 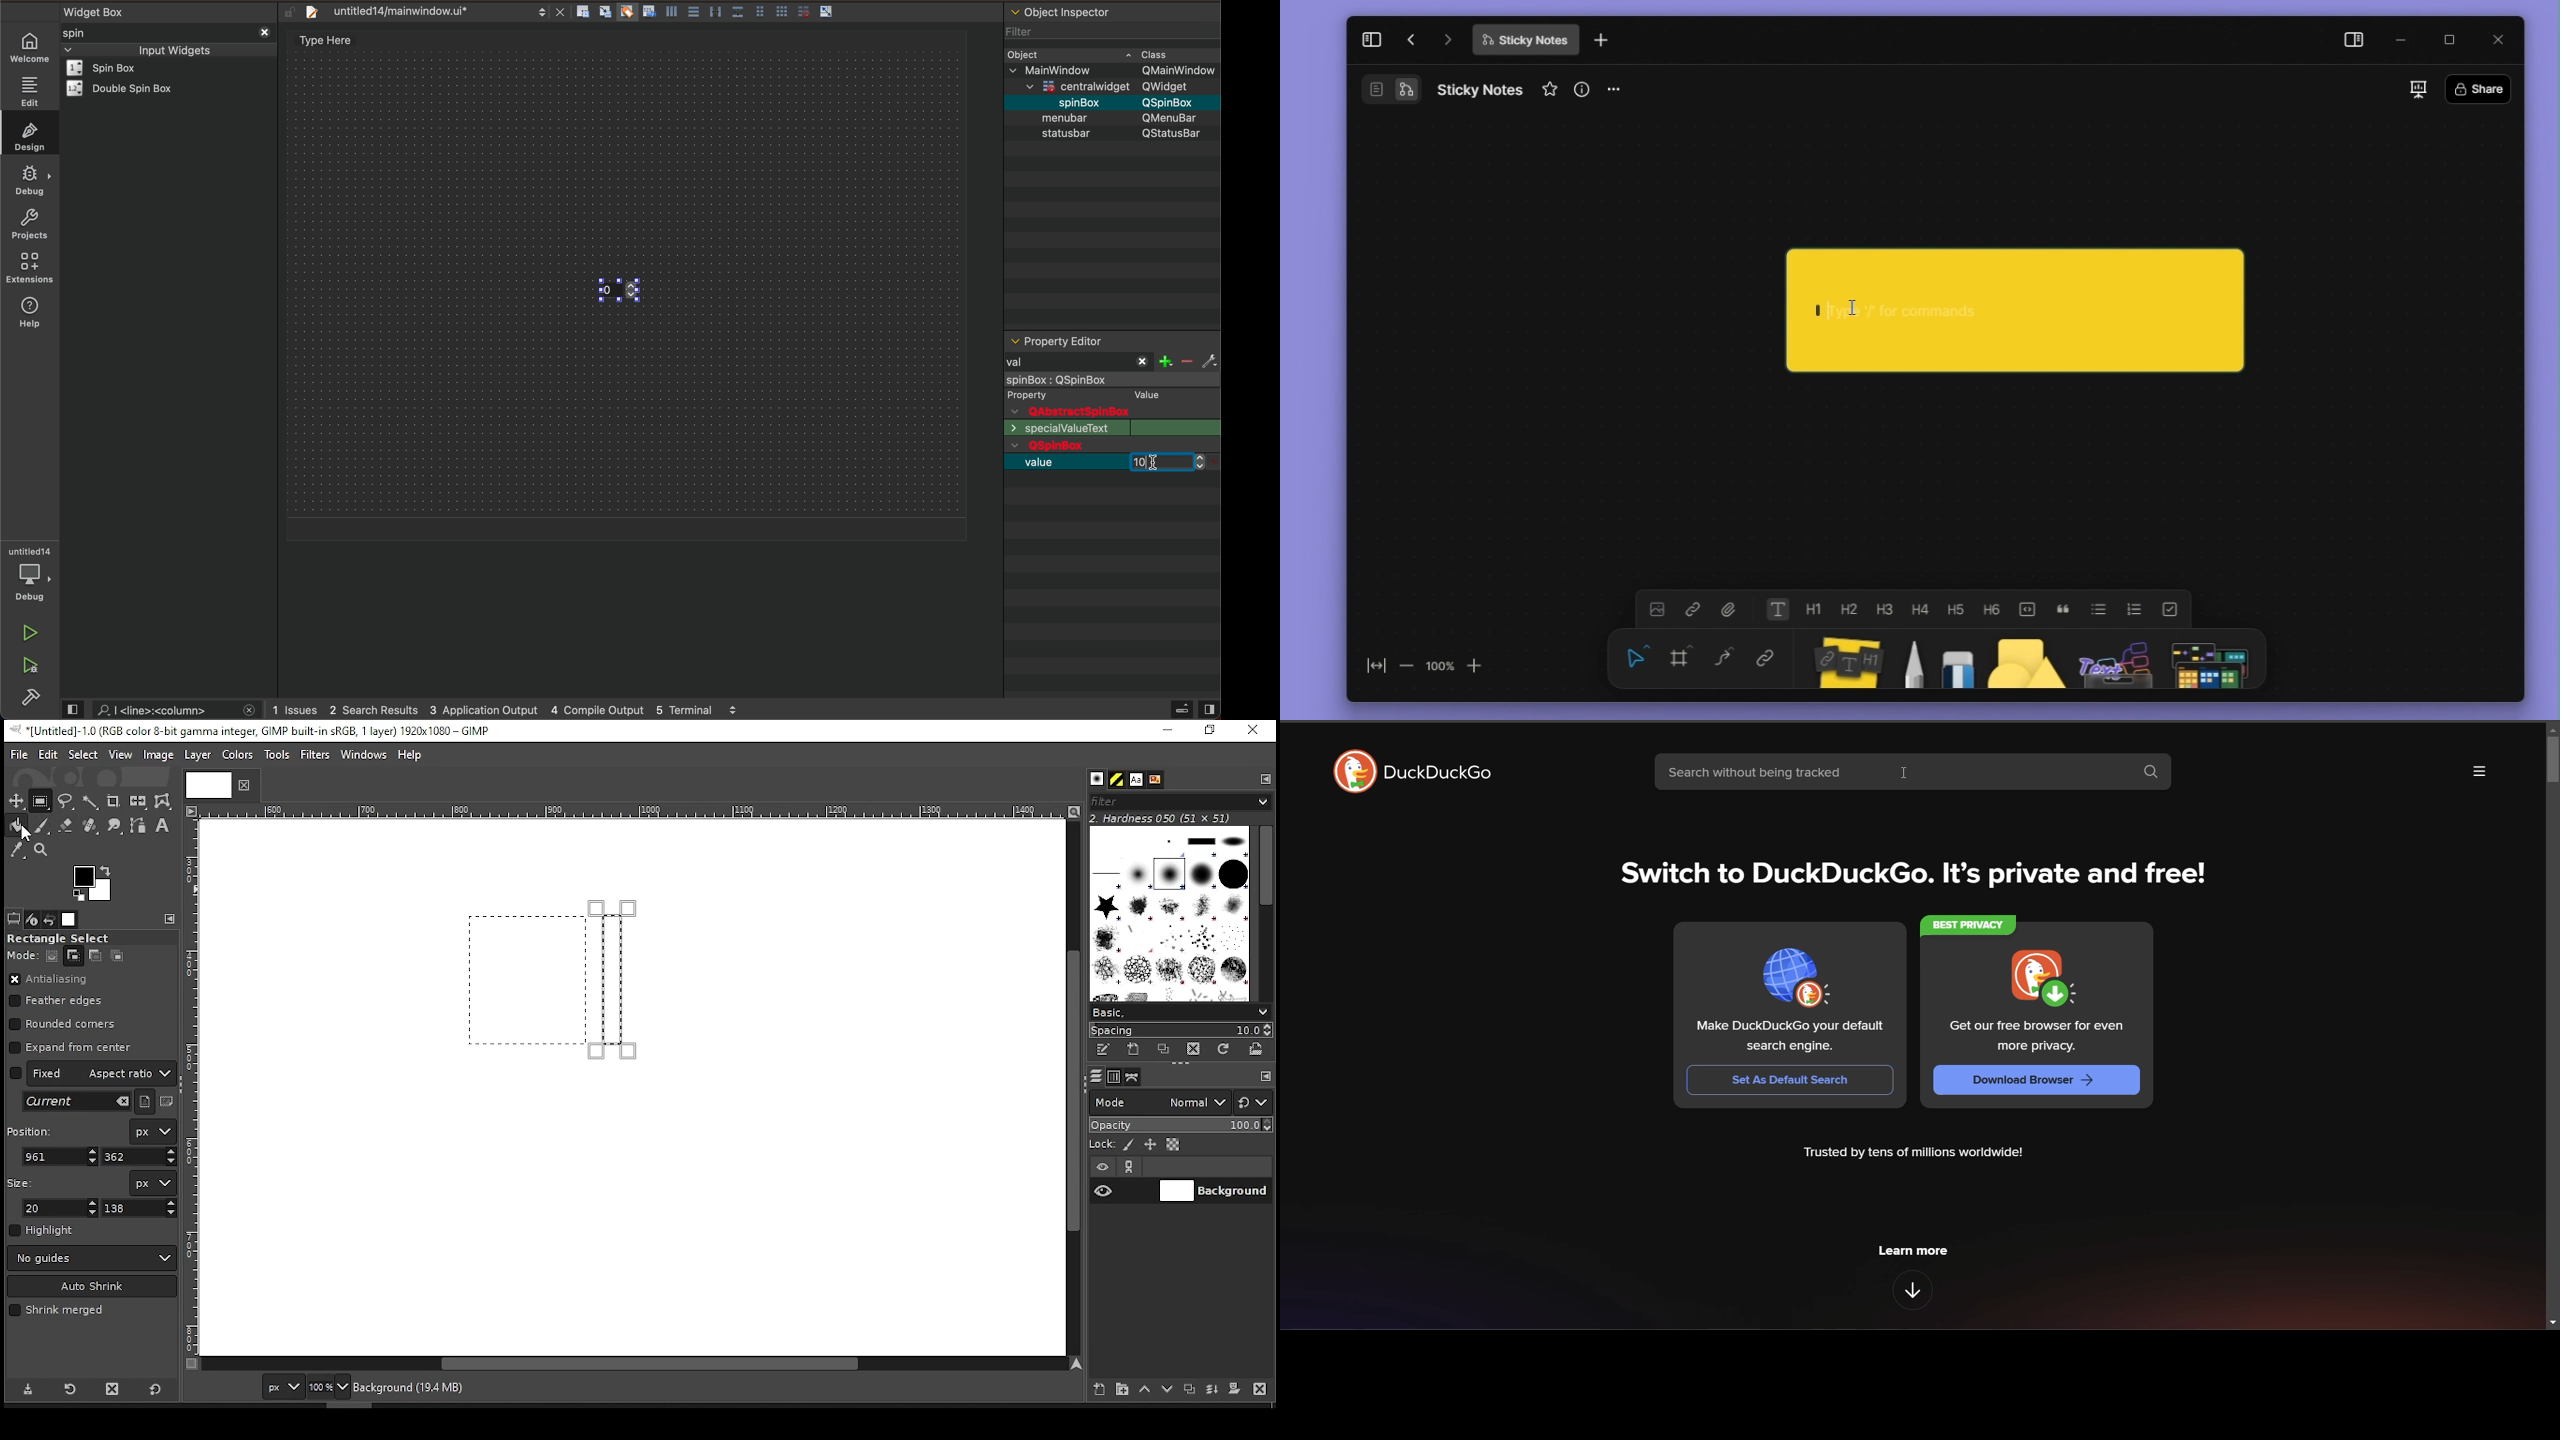 What do you see at coordinates (1853, 609) in the screenshot?
I see `heading` at bounding box center [1853, 609].